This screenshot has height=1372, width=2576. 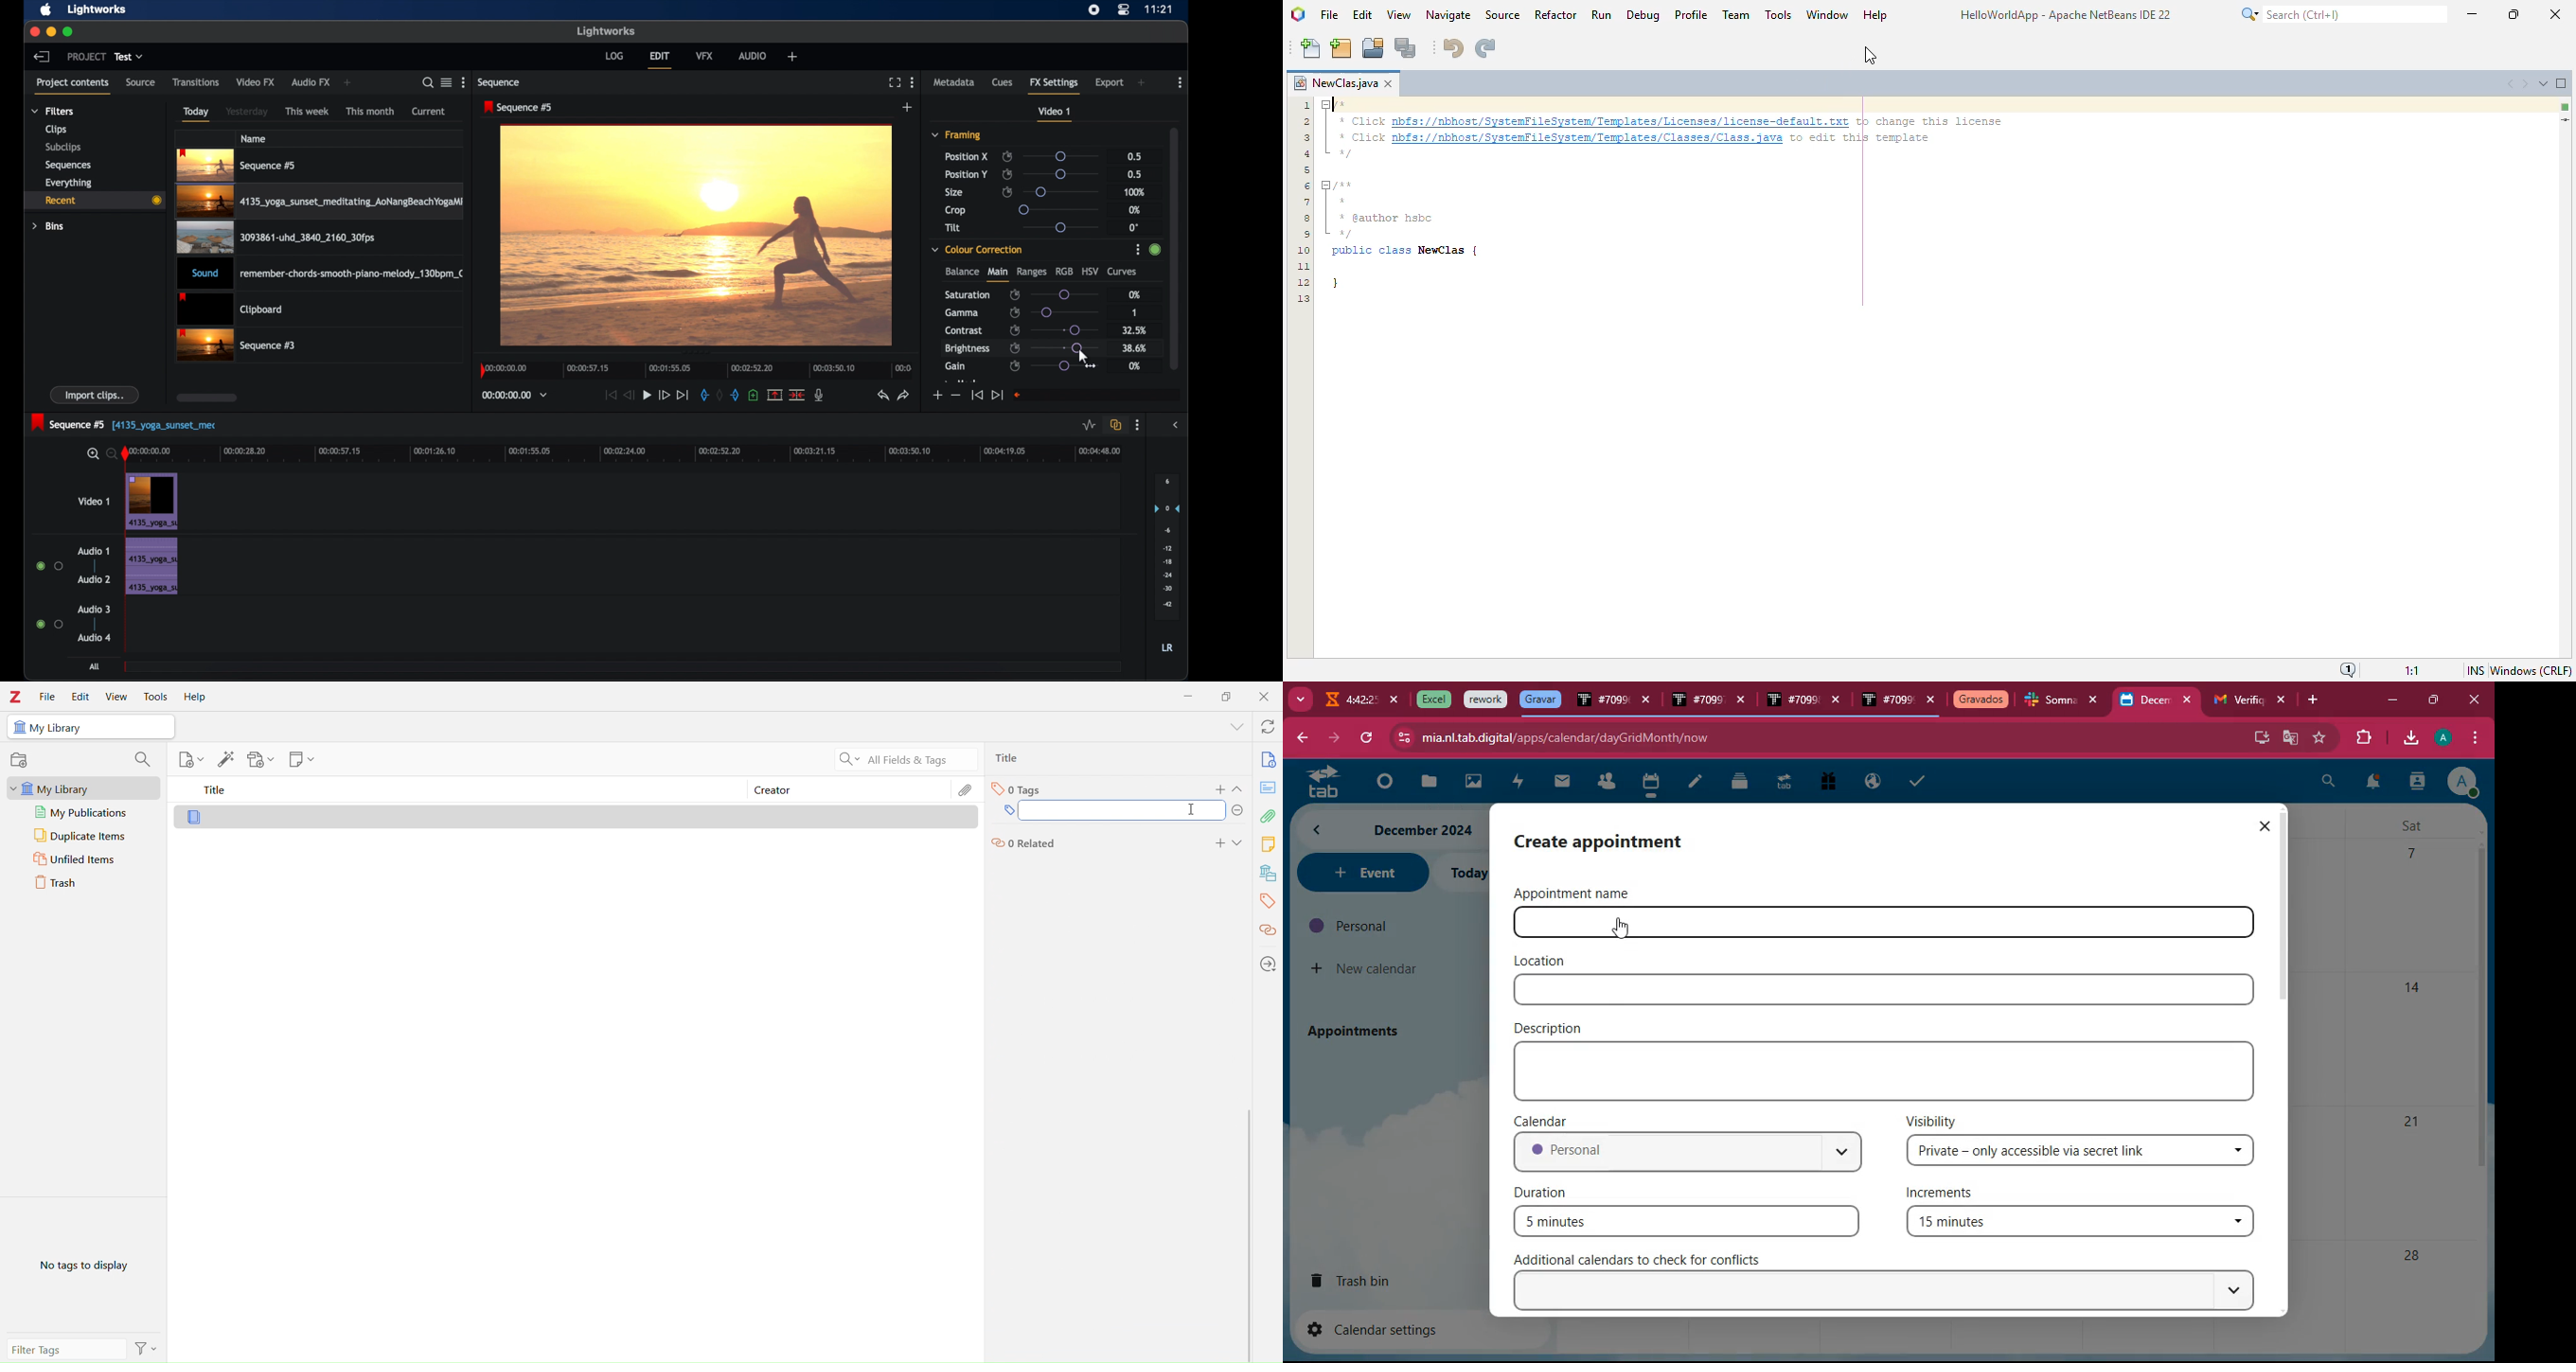 I want to click on tab, so click(x=2051, y=702).